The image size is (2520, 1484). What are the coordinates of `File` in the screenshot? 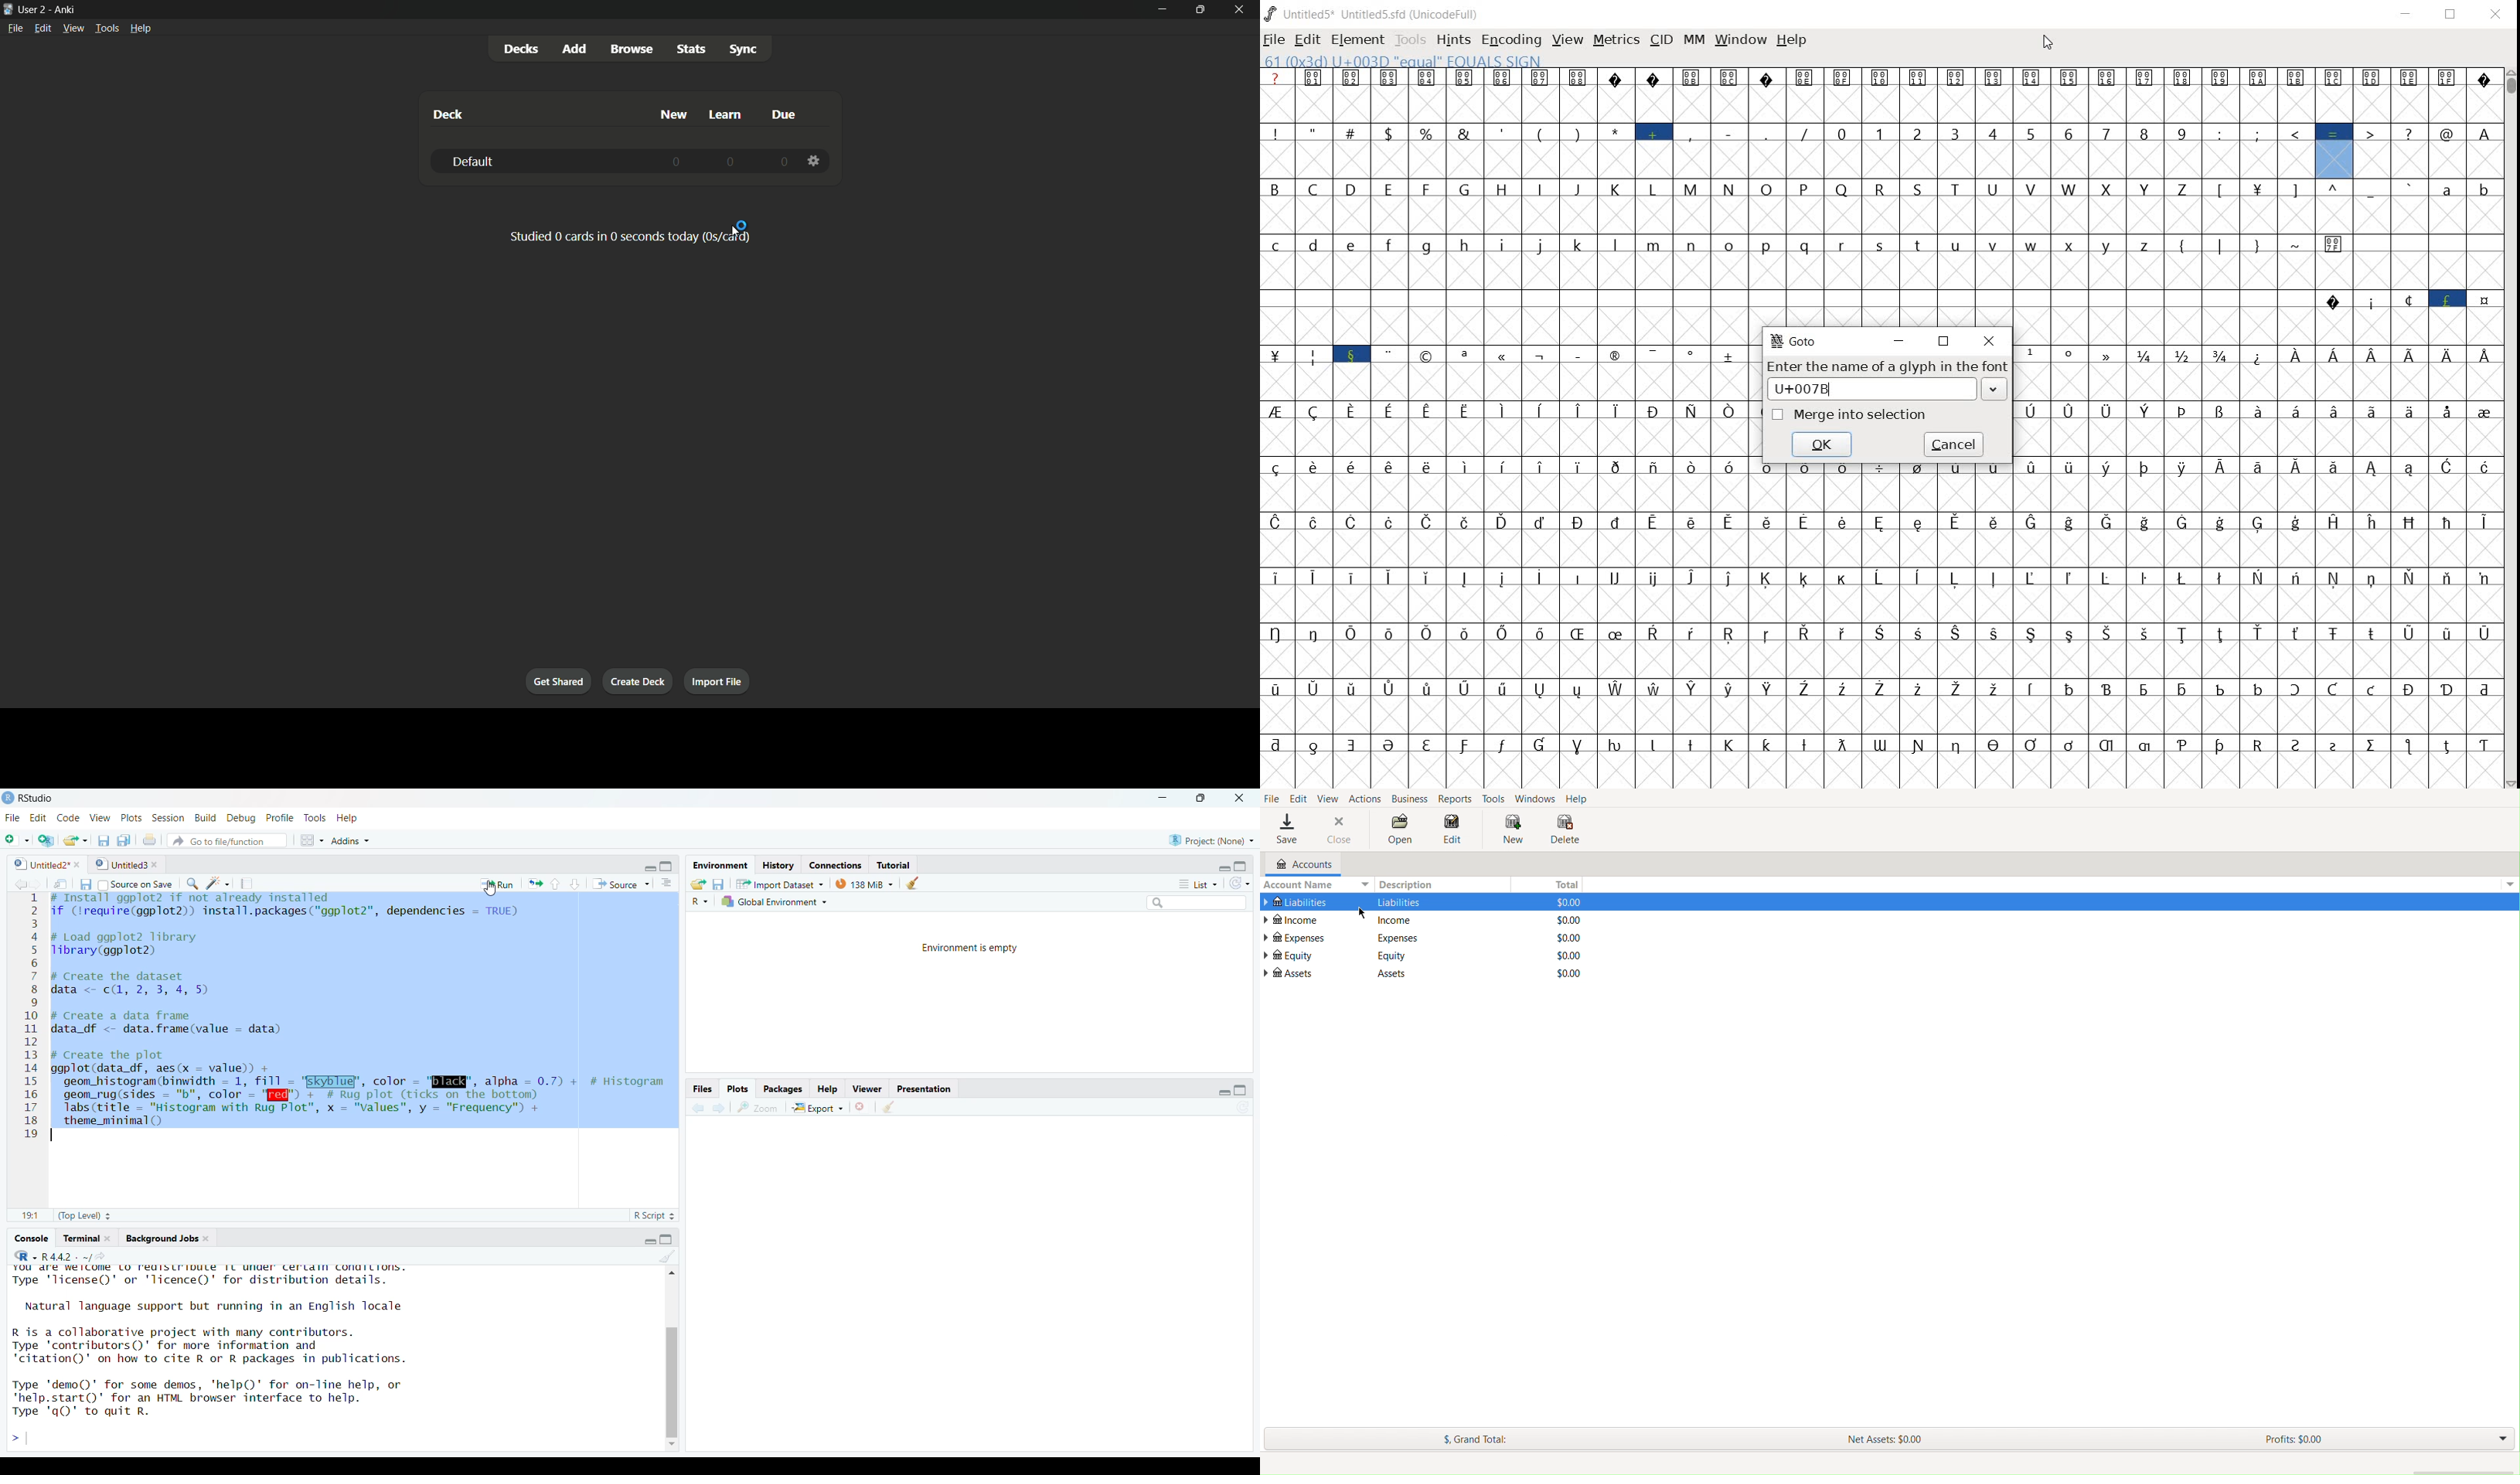 It's located at (11, 815).